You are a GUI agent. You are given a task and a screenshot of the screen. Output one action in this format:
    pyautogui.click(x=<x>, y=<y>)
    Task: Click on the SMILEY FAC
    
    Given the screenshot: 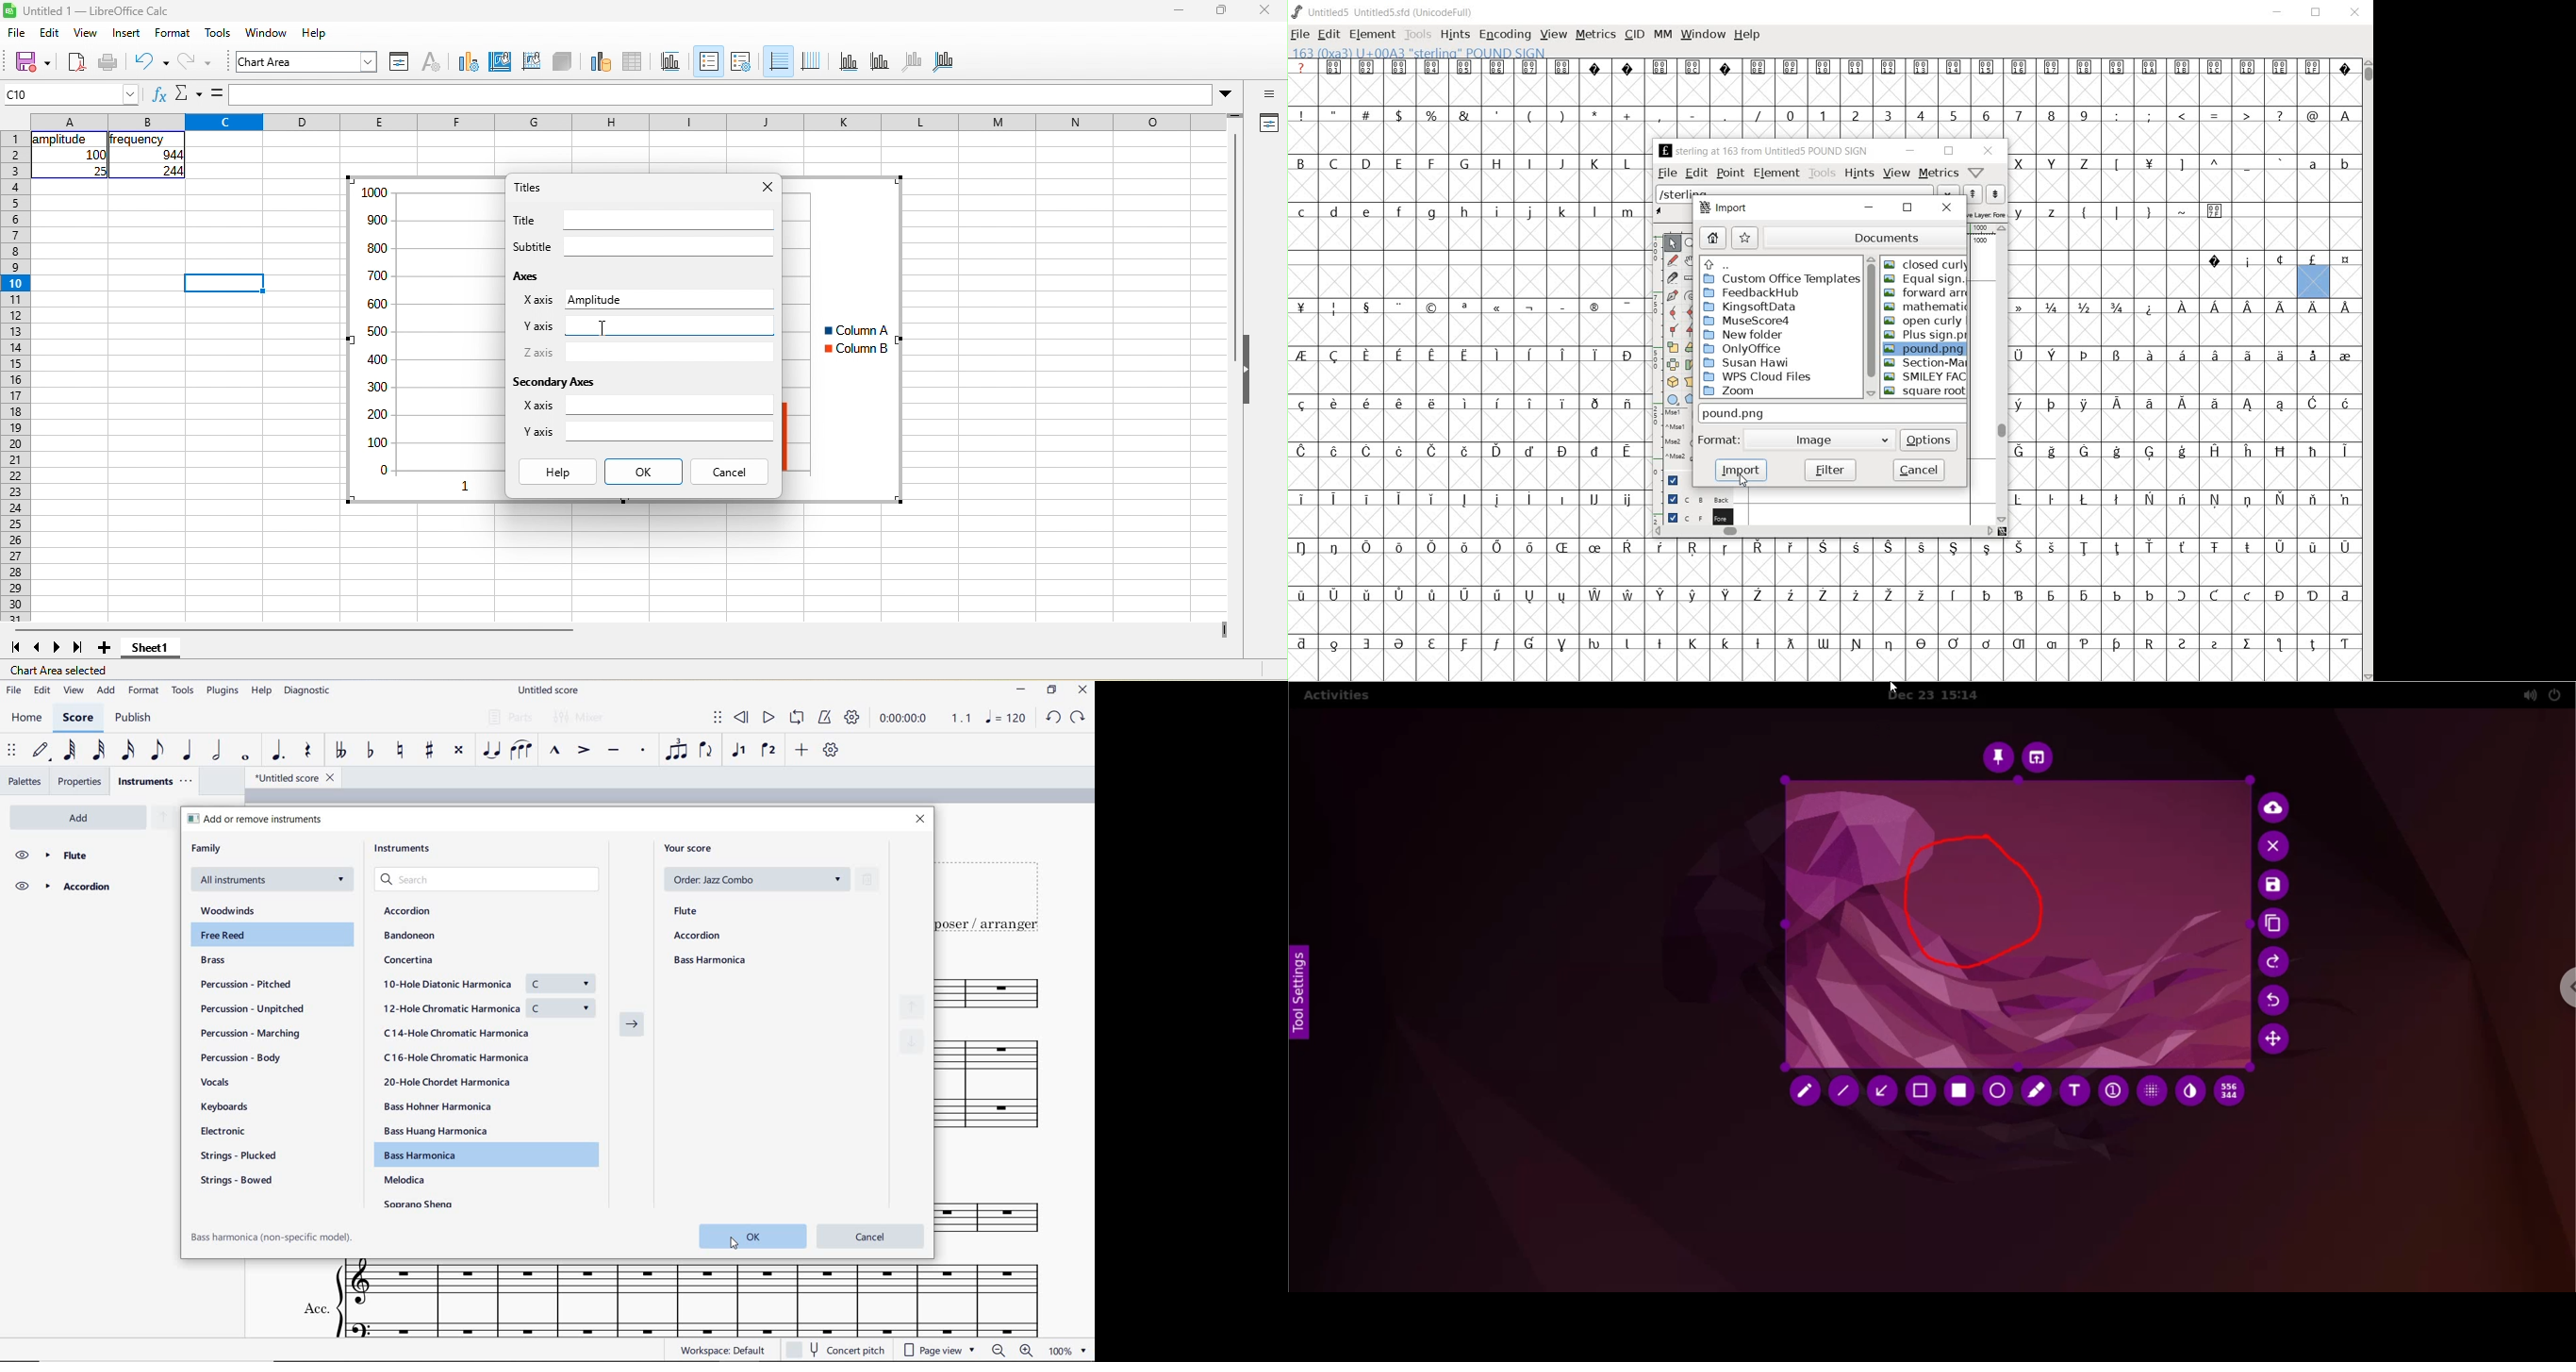 What is the action you would take?
    pyautogui.click(x=1924, y=376)
    